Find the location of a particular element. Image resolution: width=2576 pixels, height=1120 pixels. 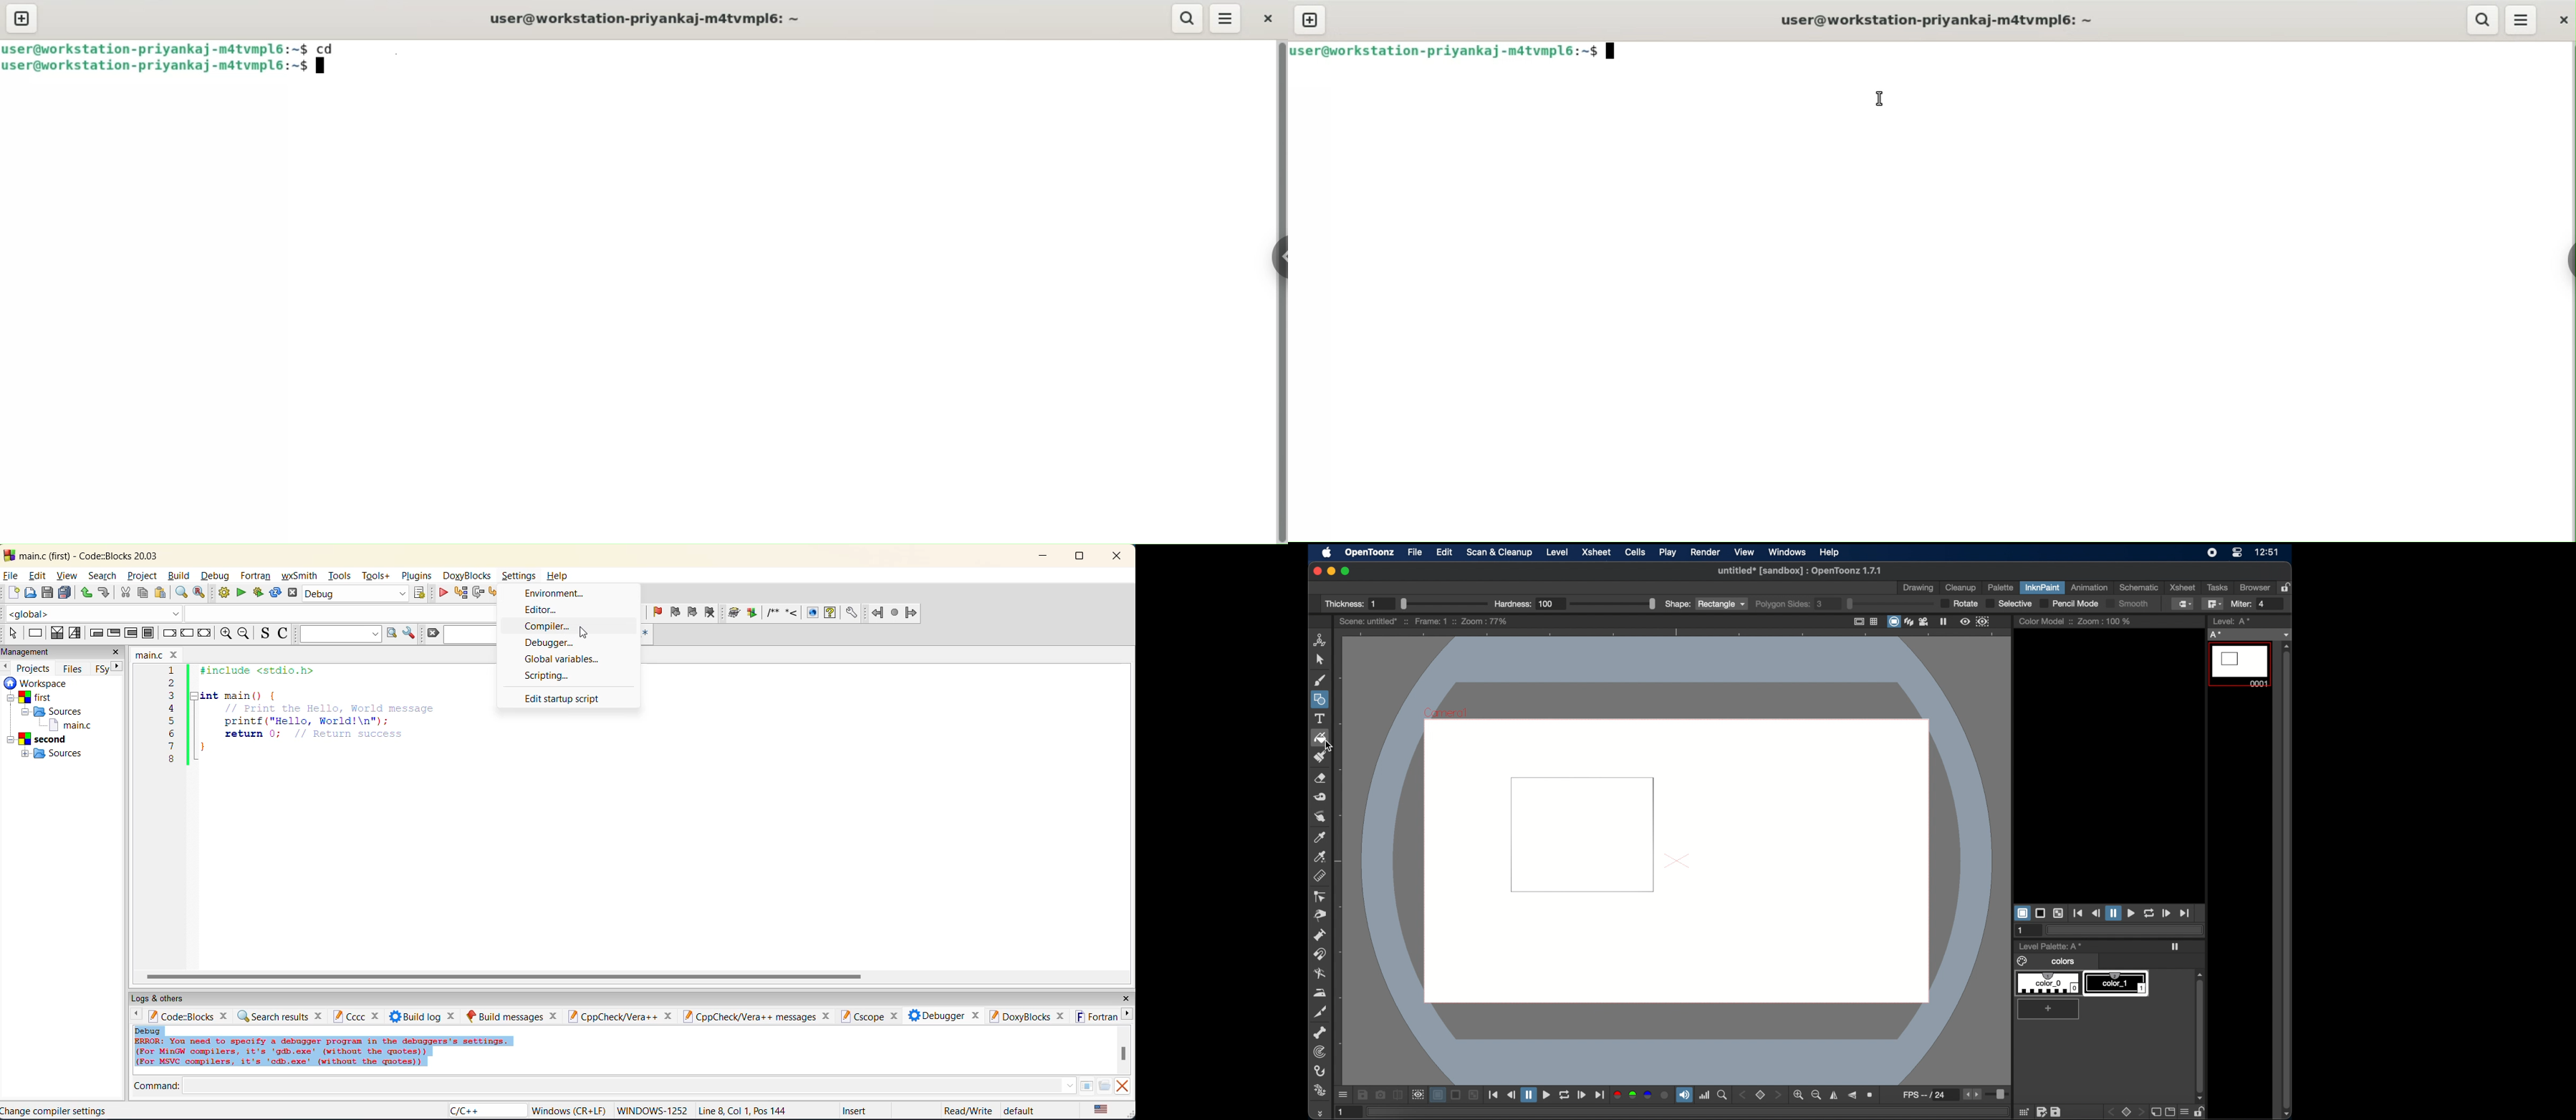

help is located at coordinates (1829, 552).